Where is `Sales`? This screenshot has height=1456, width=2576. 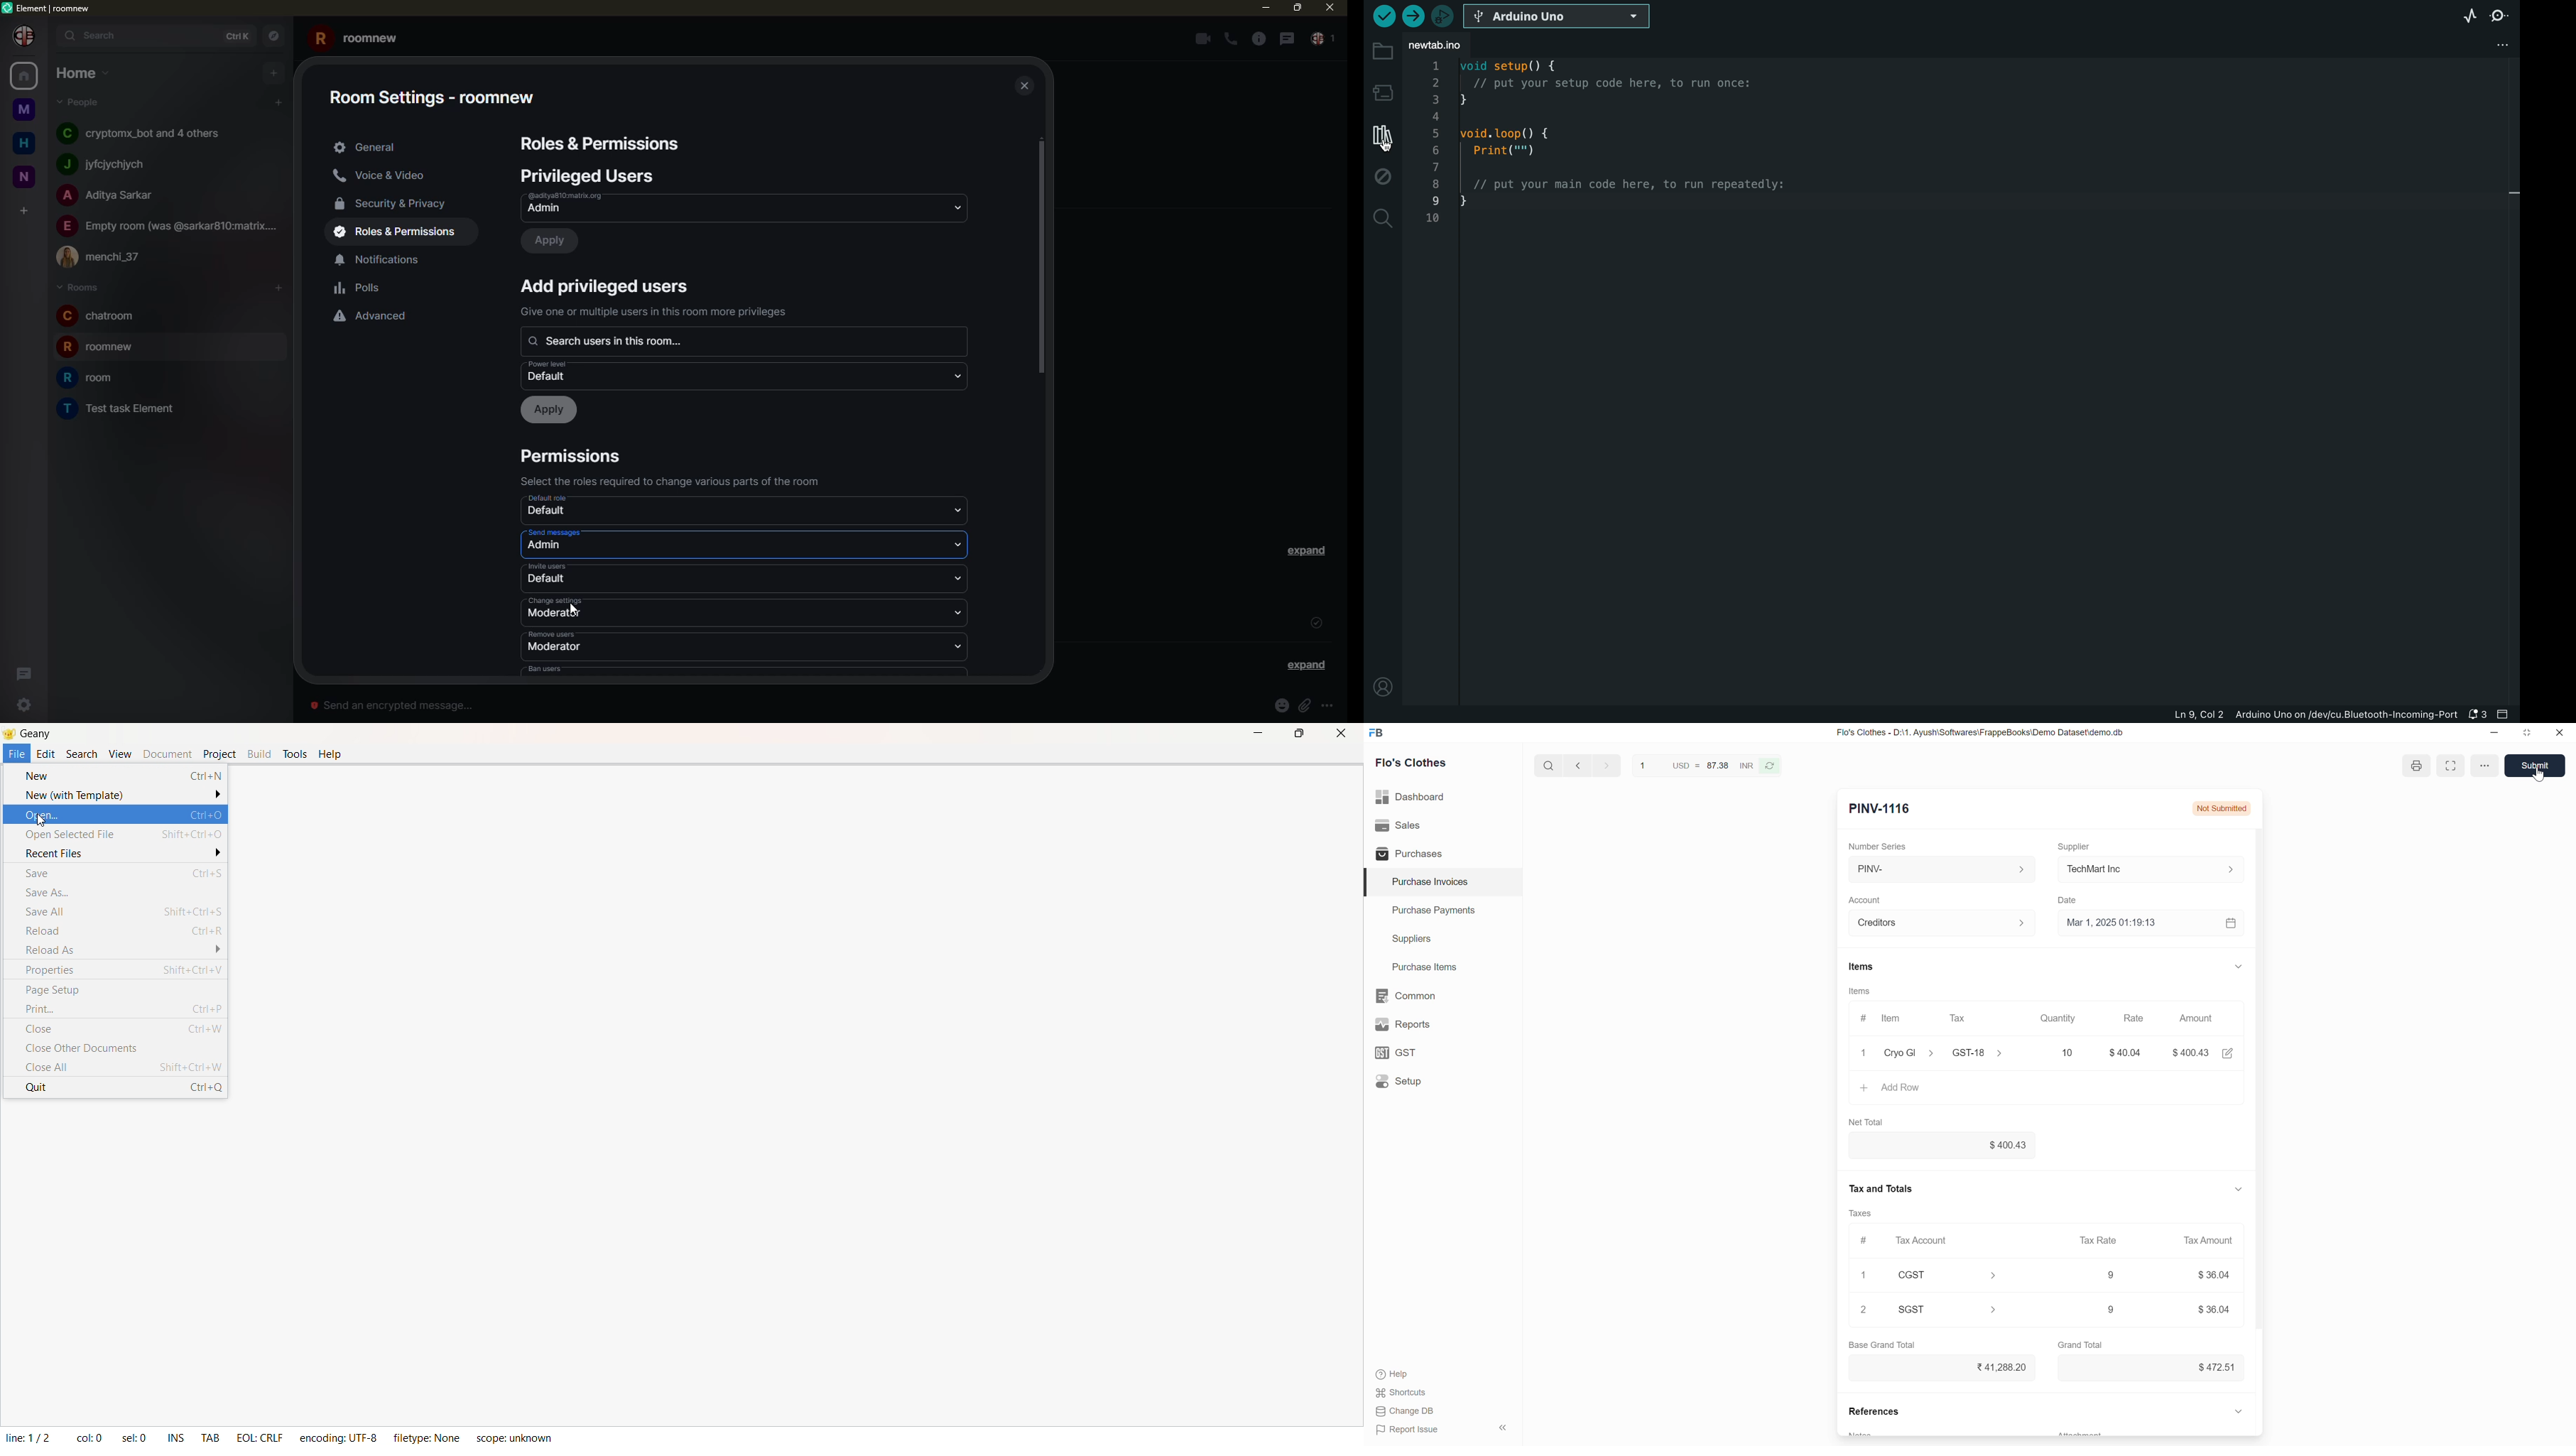 Sales is located at coordinates (1400, 825).